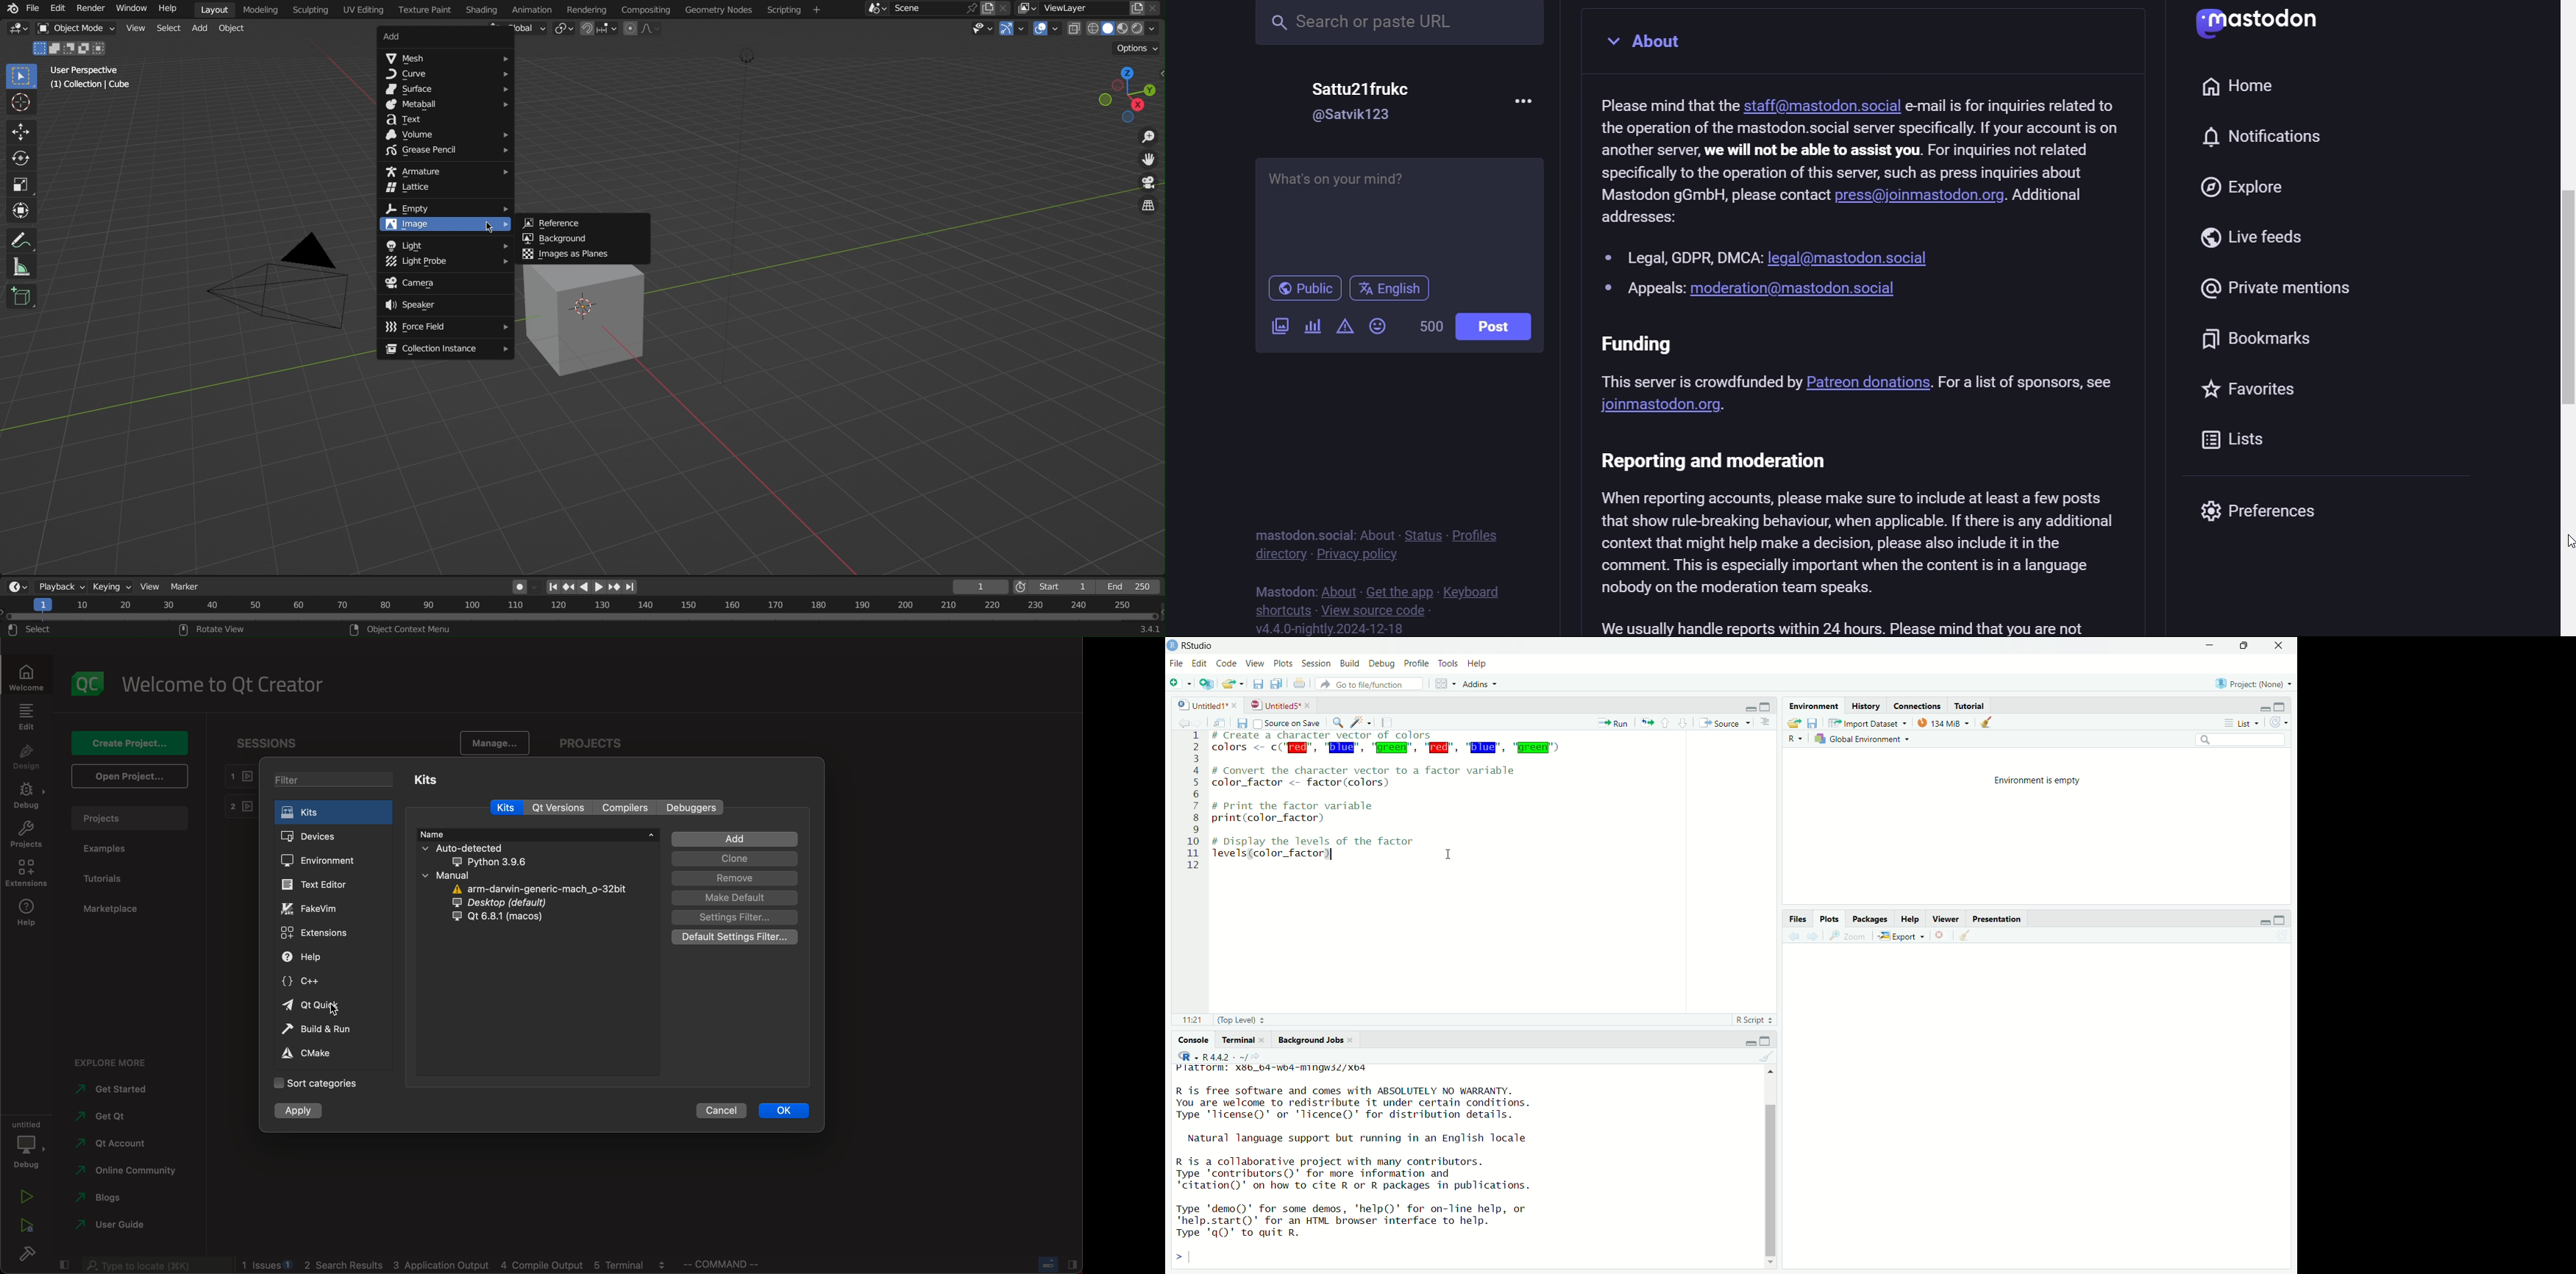 The height and width of the screenshot is (1288, 2576). Describe the element at coordinates (225, 685) in the screenshot. I see `welcome` at that location.